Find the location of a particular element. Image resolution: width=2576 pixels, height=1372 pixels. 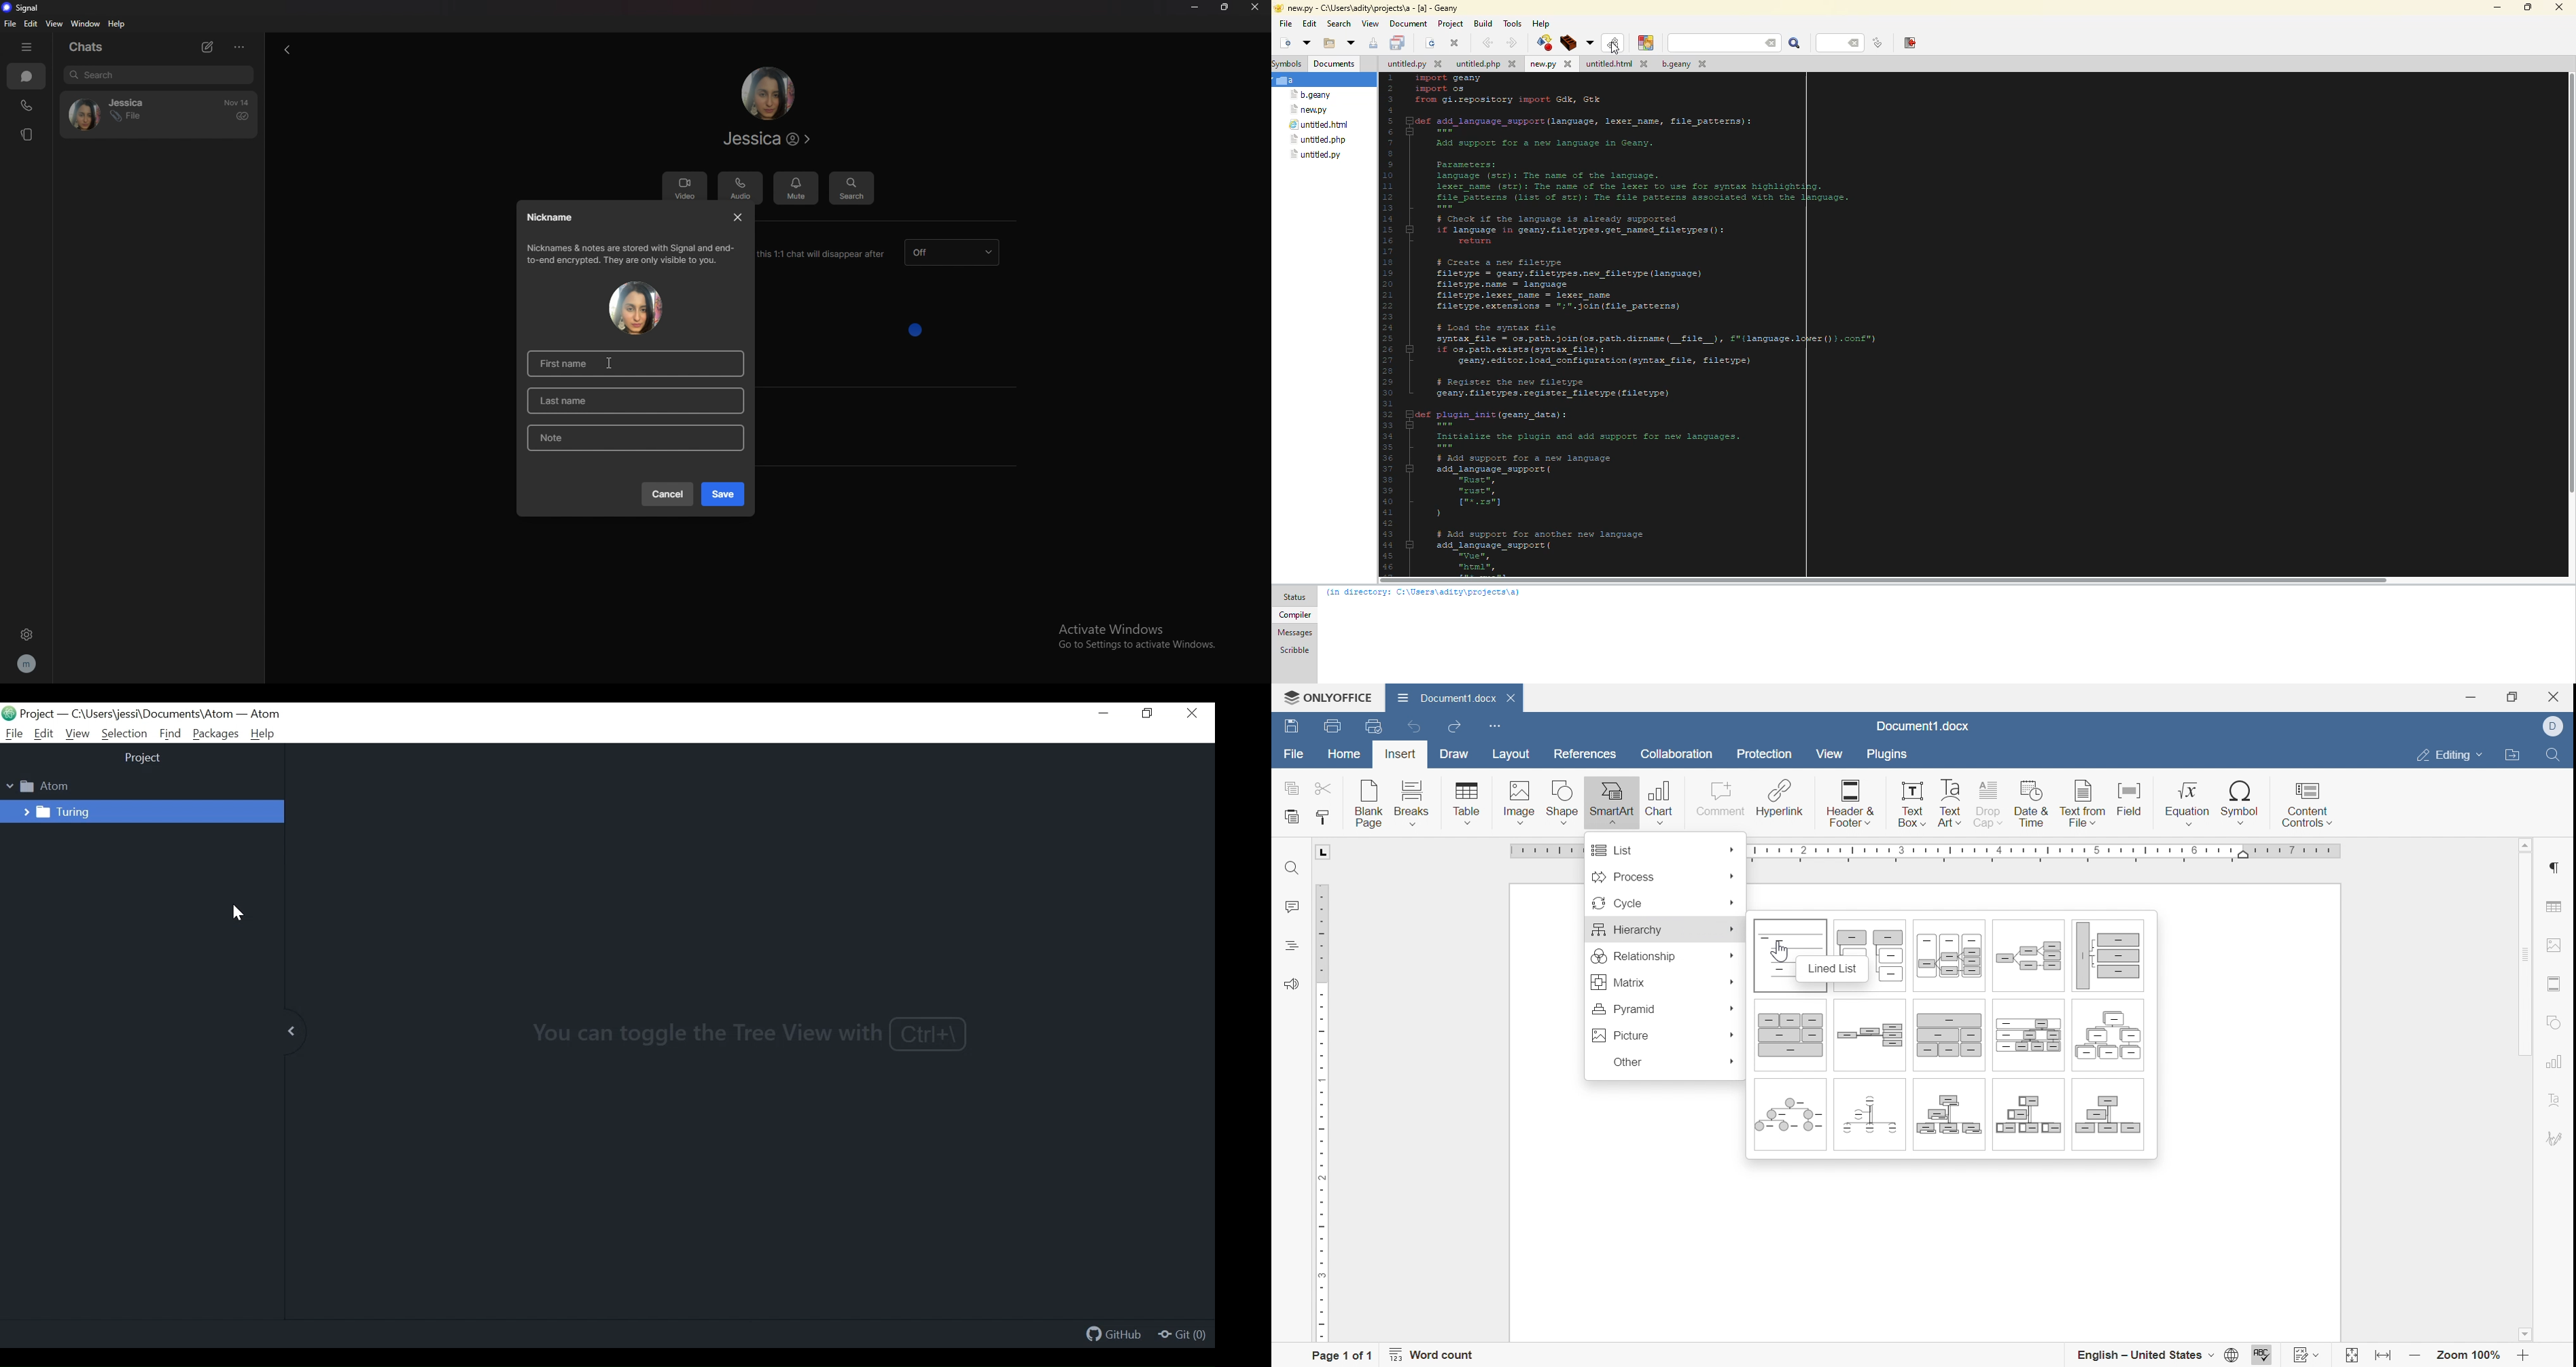

close is located at coordinates (1454, 43).